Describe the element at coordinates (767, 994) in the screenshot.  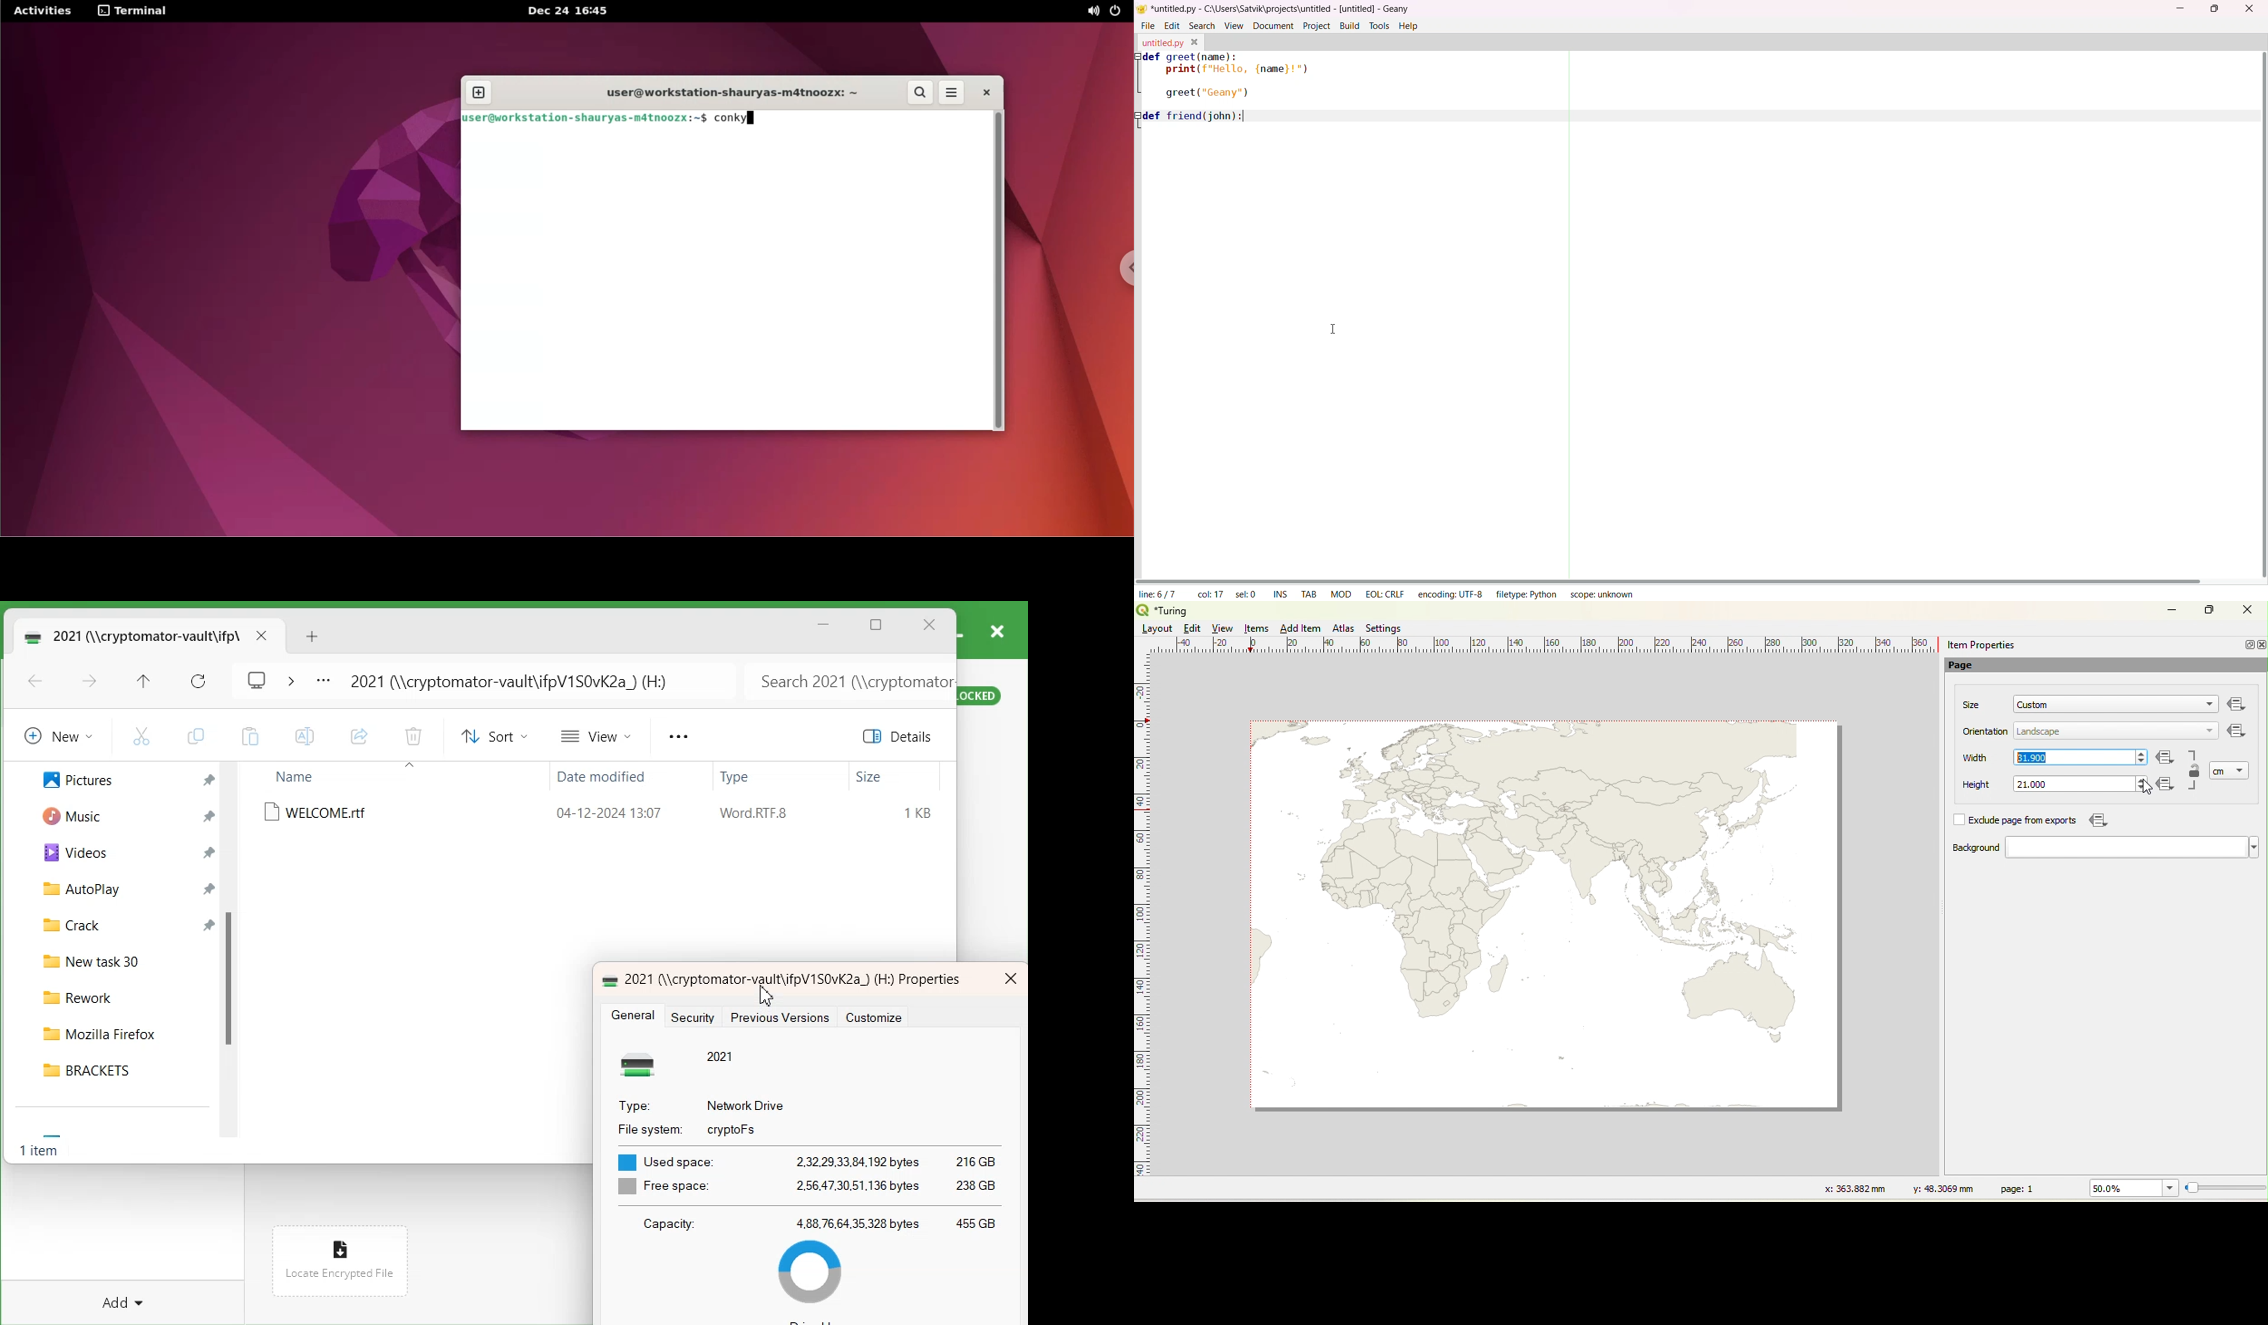
I see `Cursor` at that location.